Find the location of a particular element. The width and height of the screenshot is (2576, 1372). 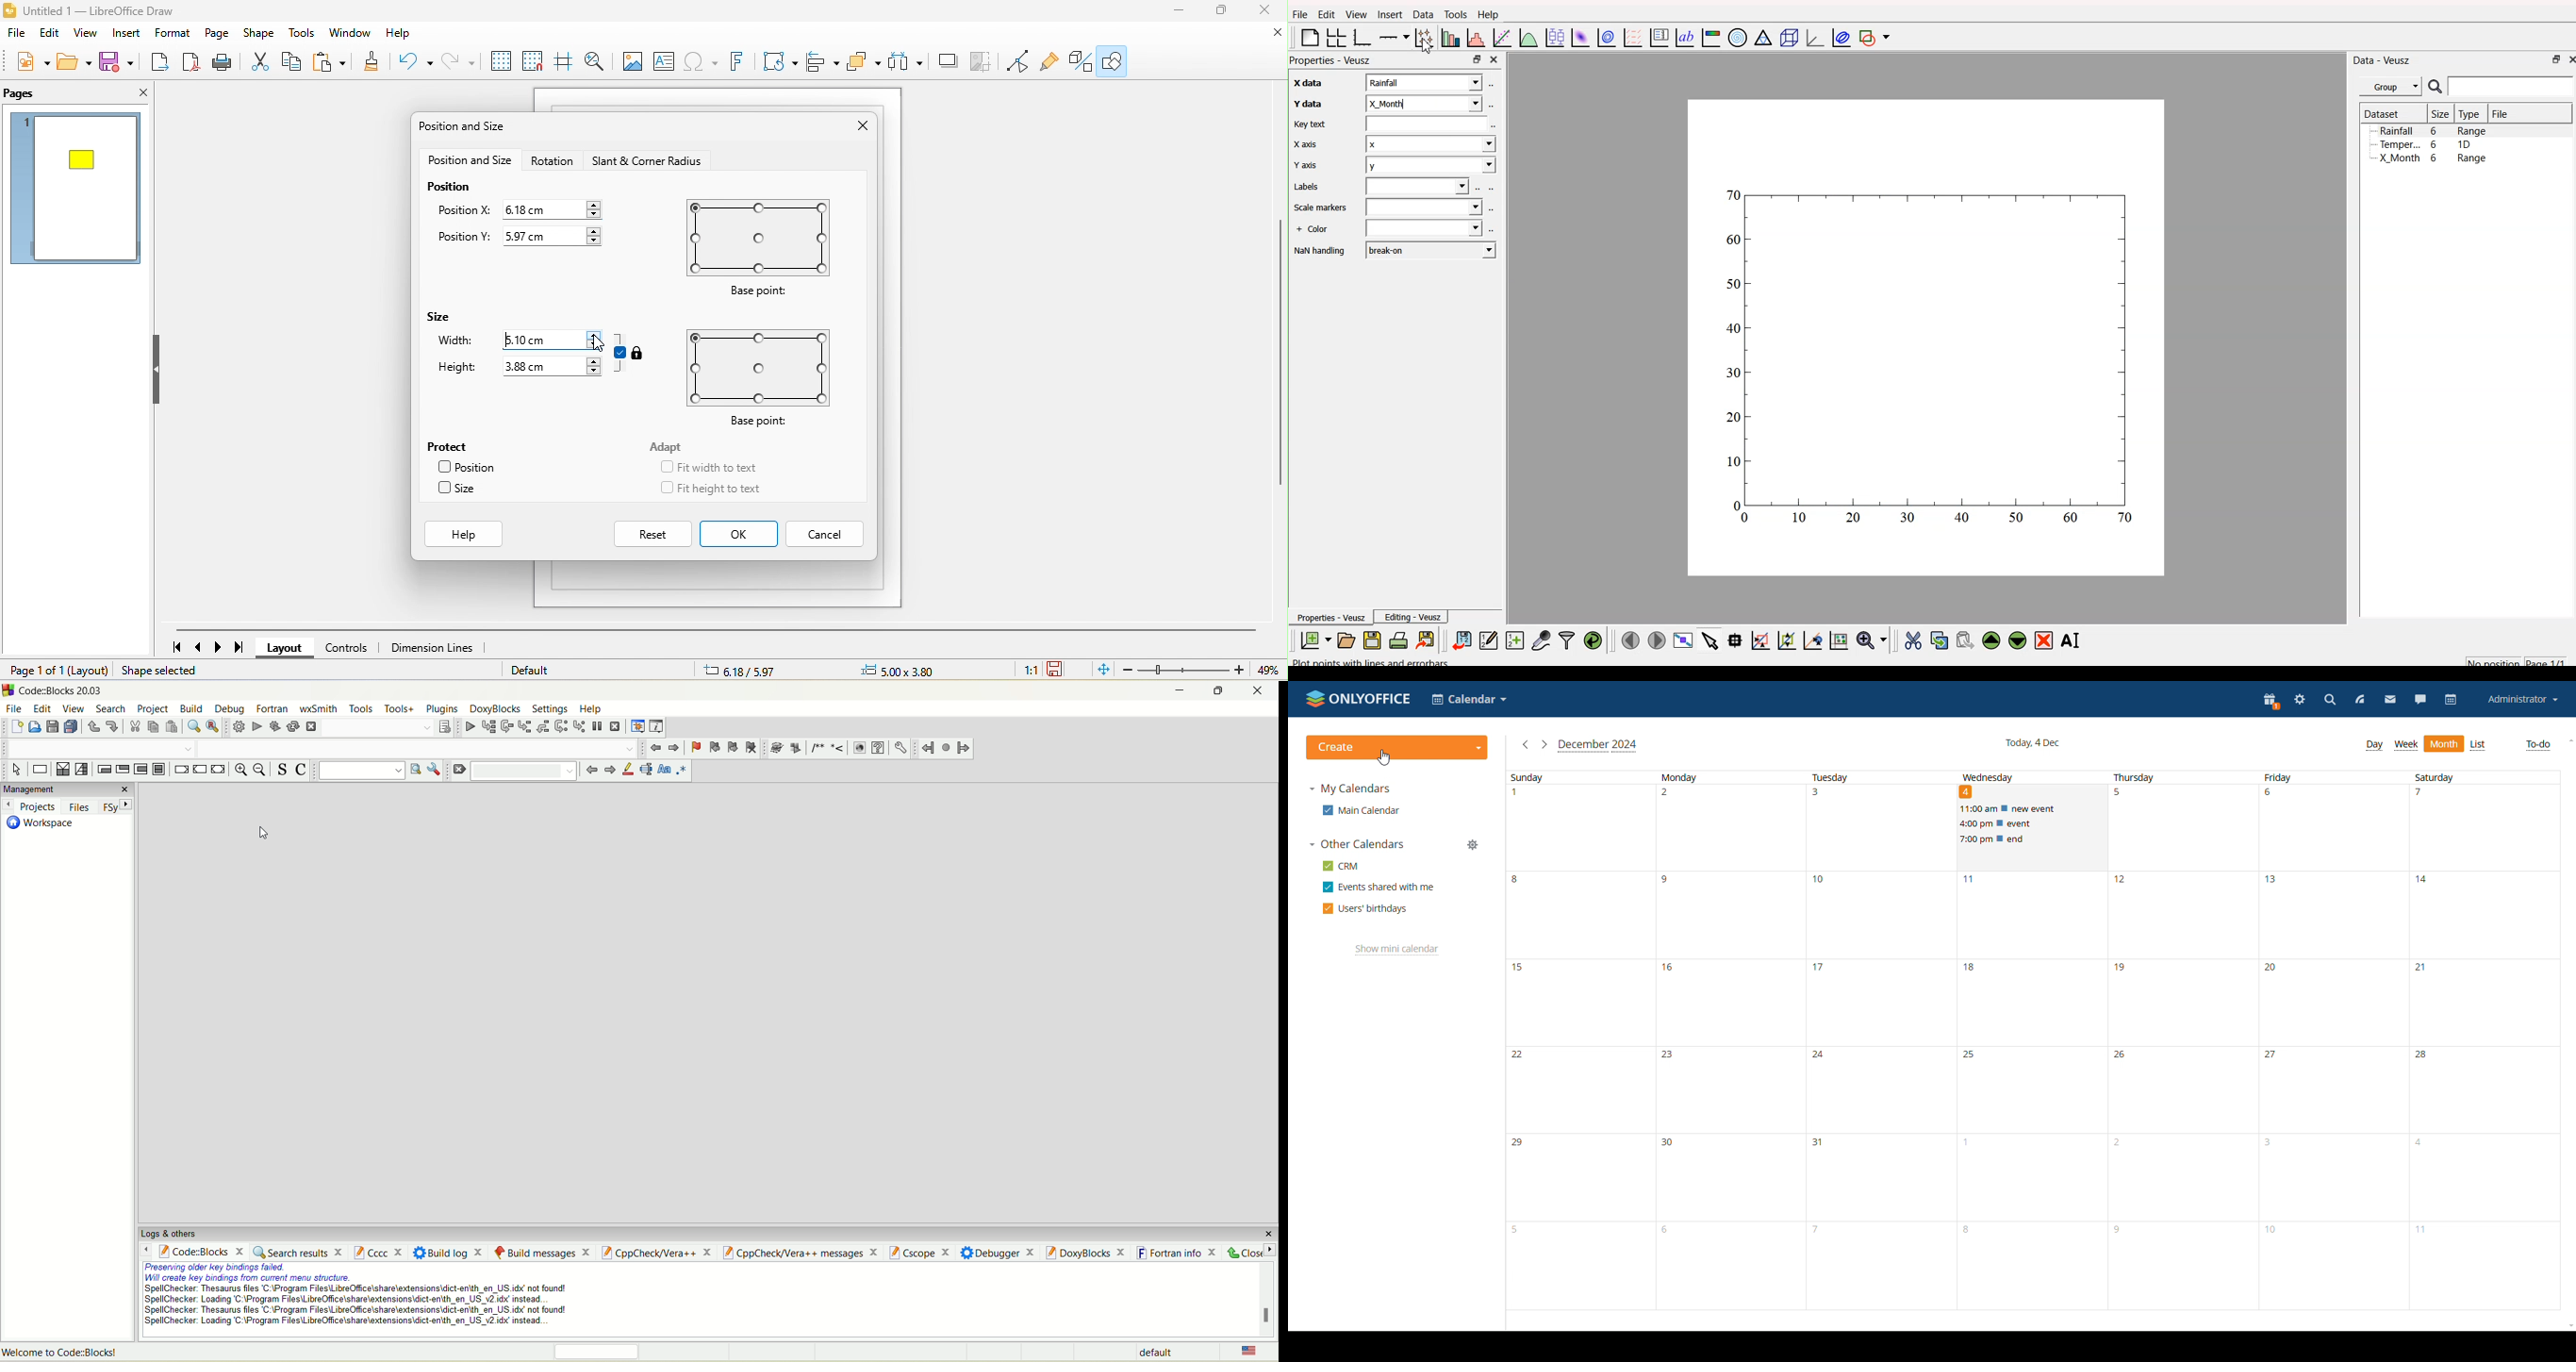

open a document is located at coordinates (1345, 640).